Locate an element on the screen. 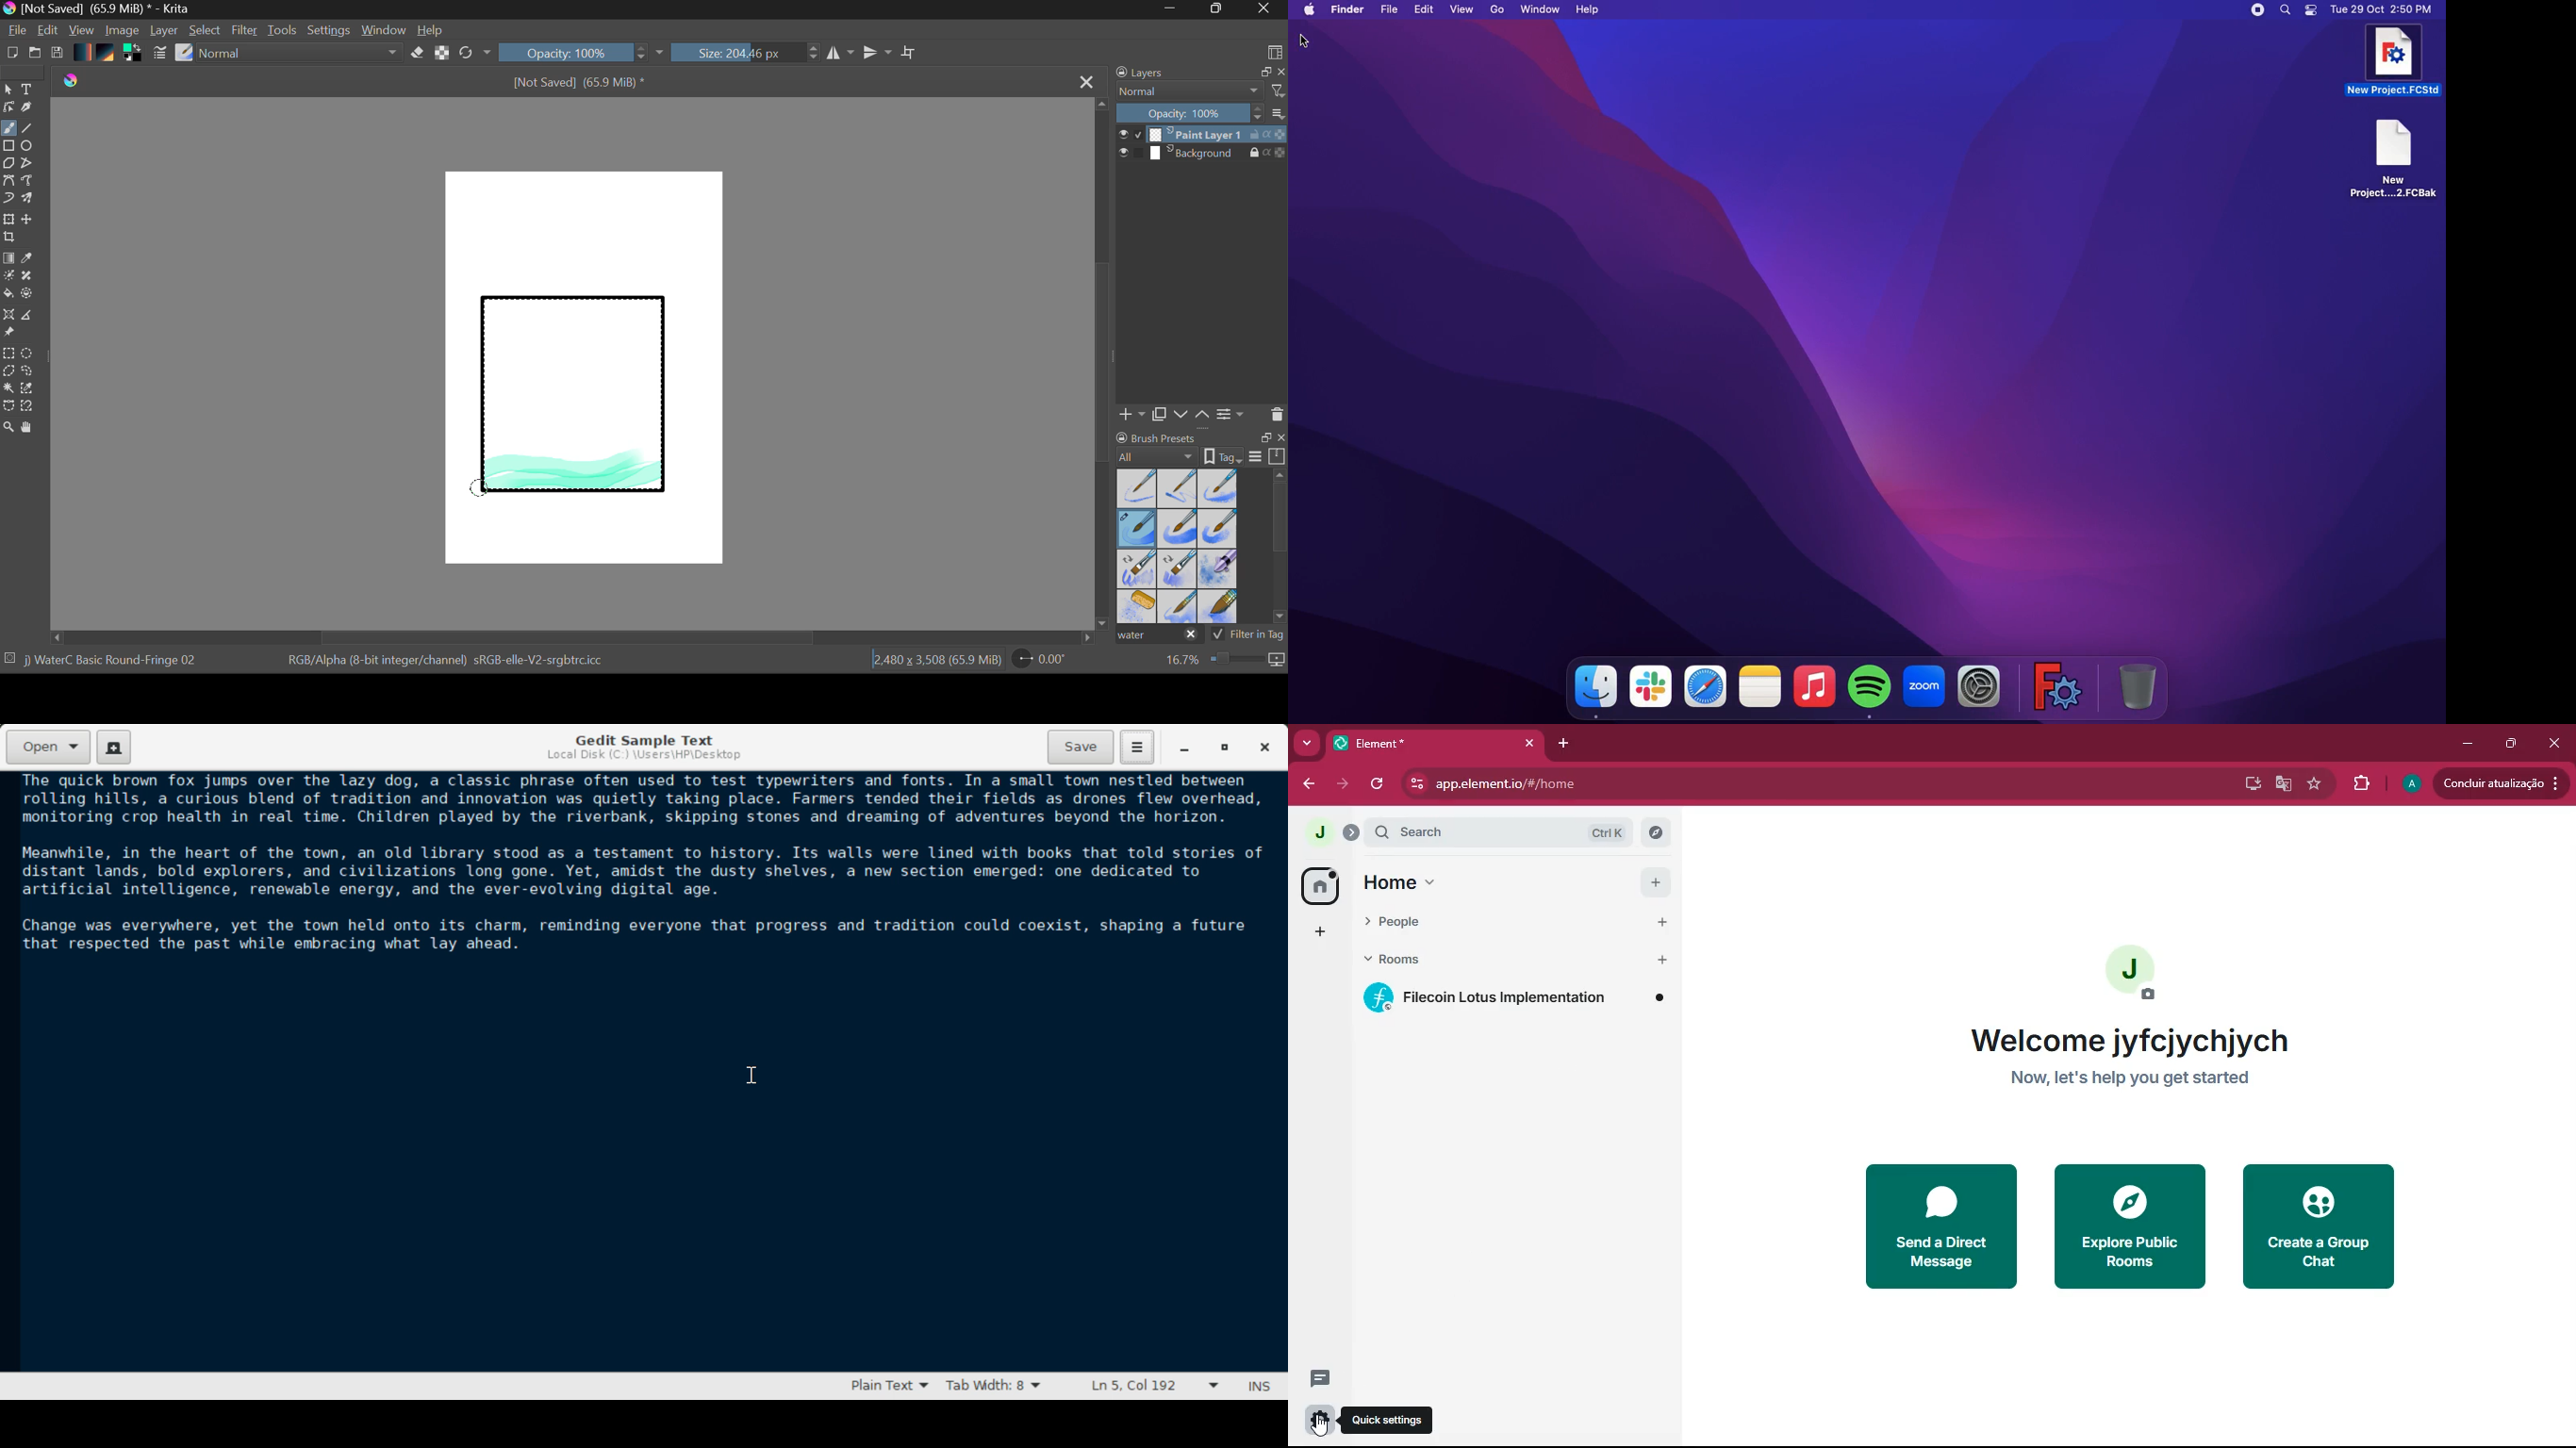  File is located at coordinates (1392, 10).